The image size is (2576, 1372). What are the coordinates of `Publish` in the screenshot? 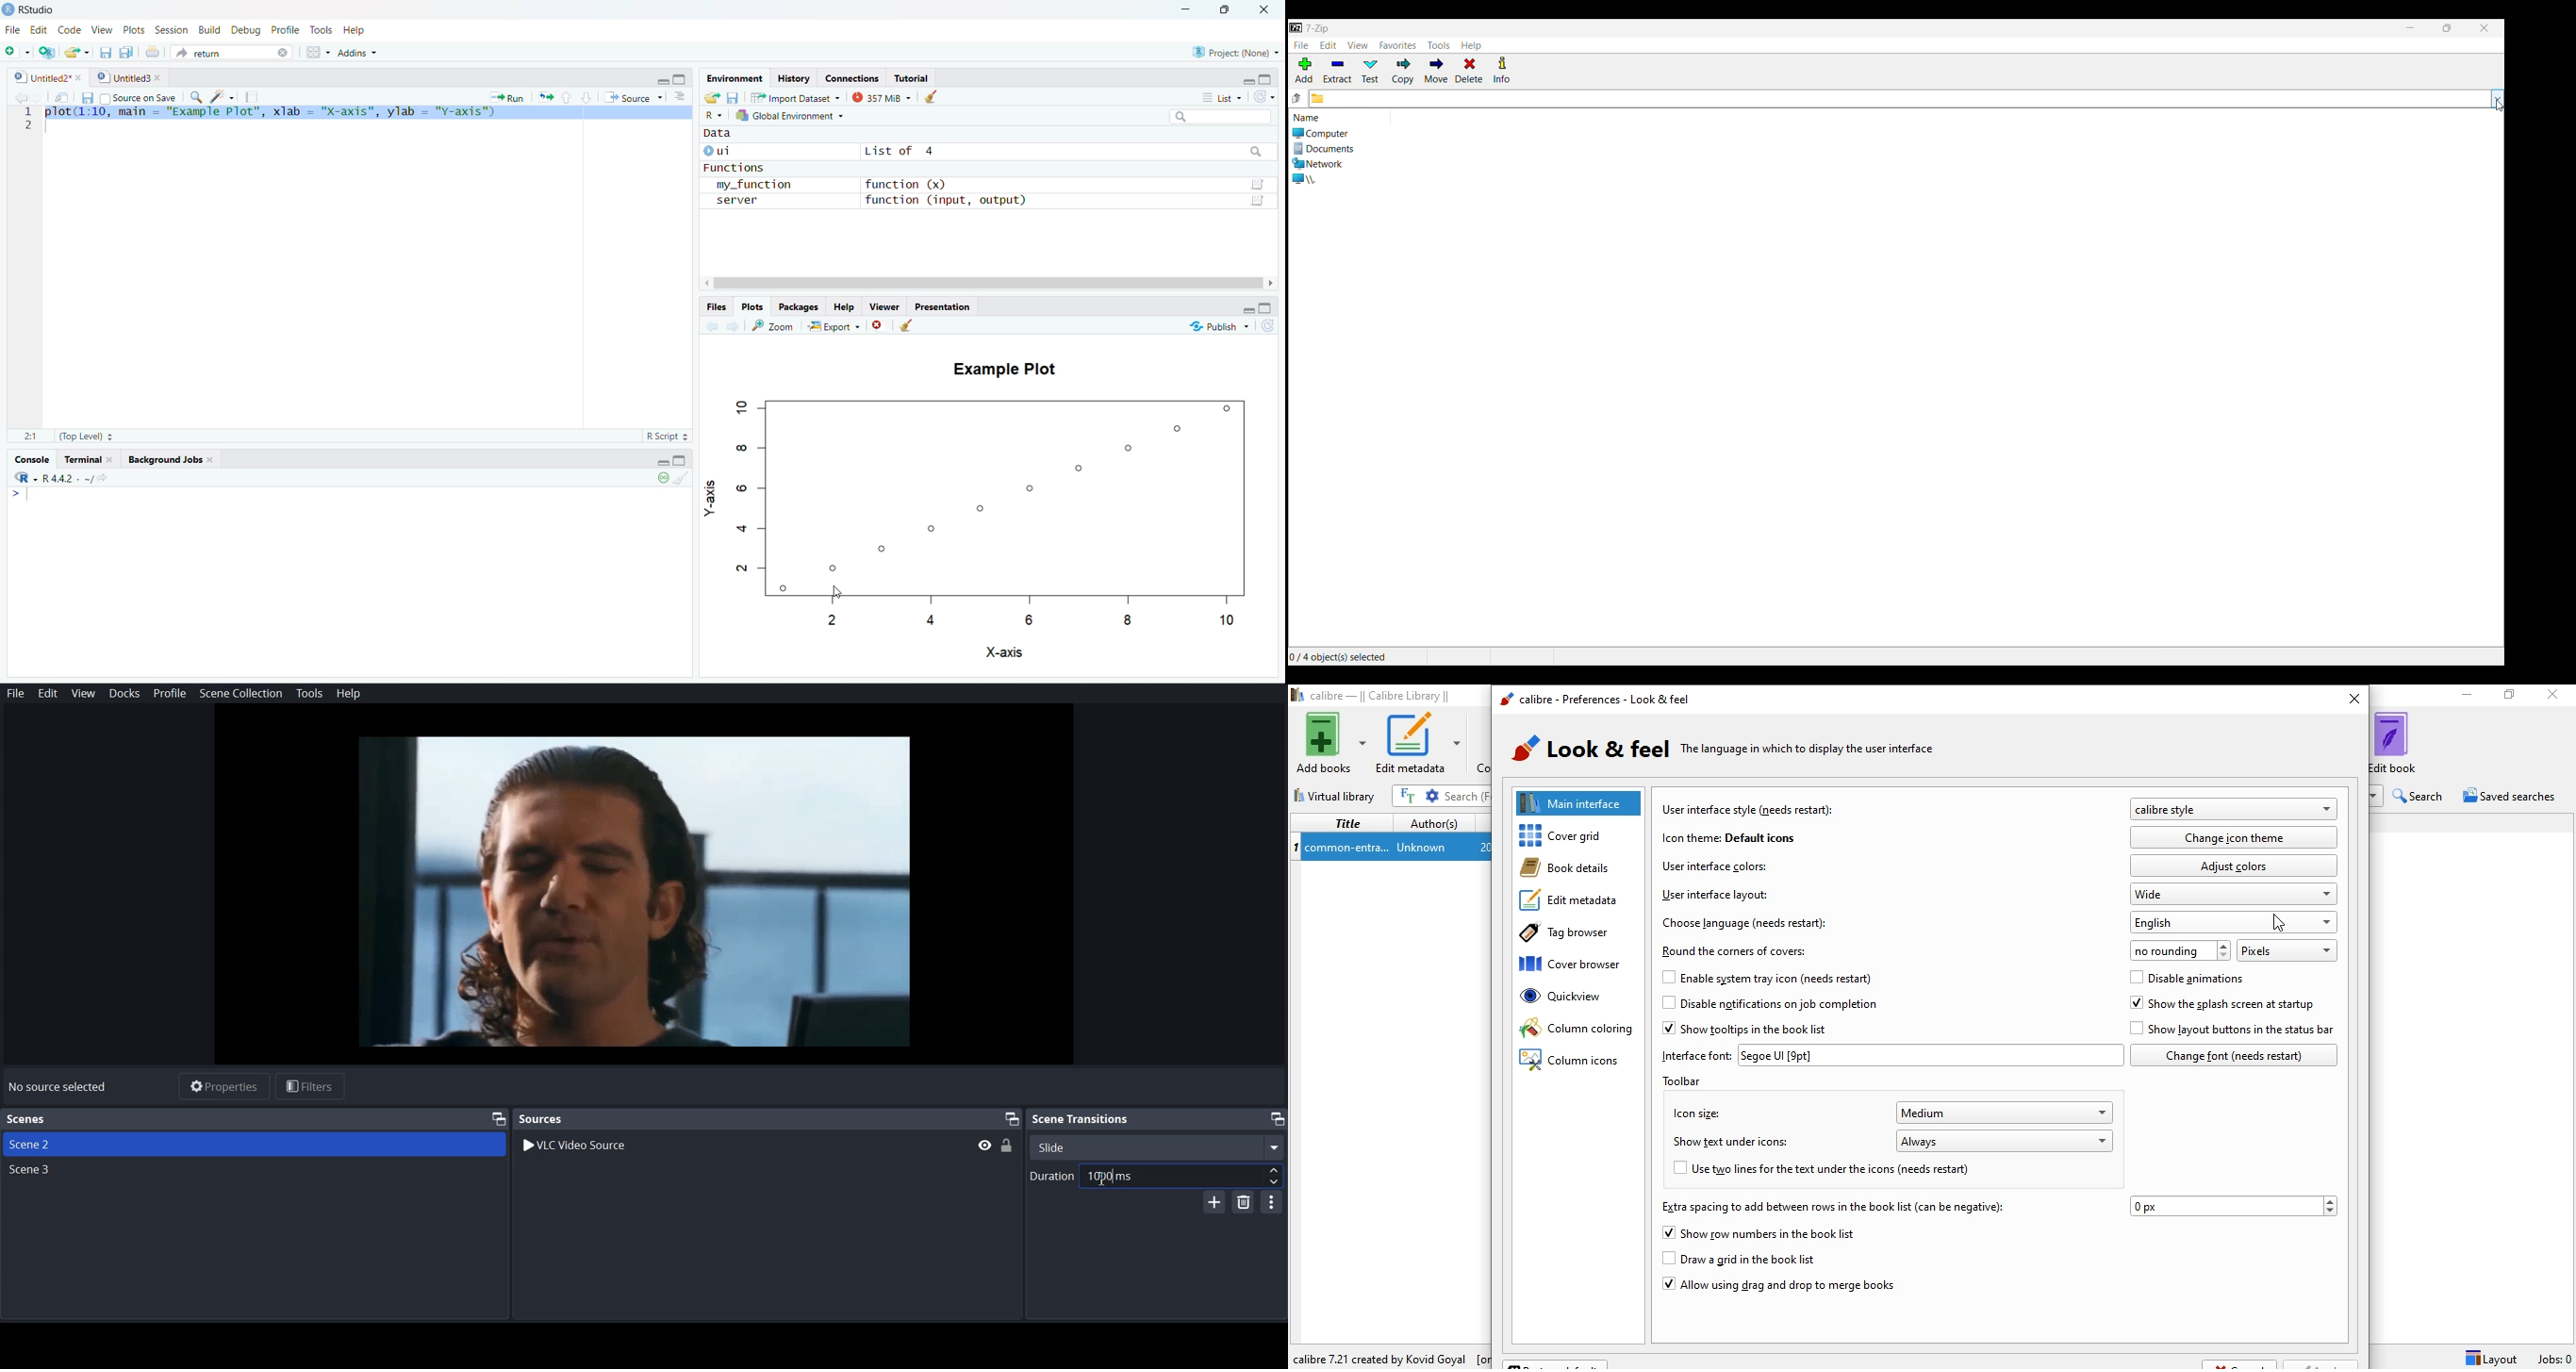 It's located at (1220, 325).